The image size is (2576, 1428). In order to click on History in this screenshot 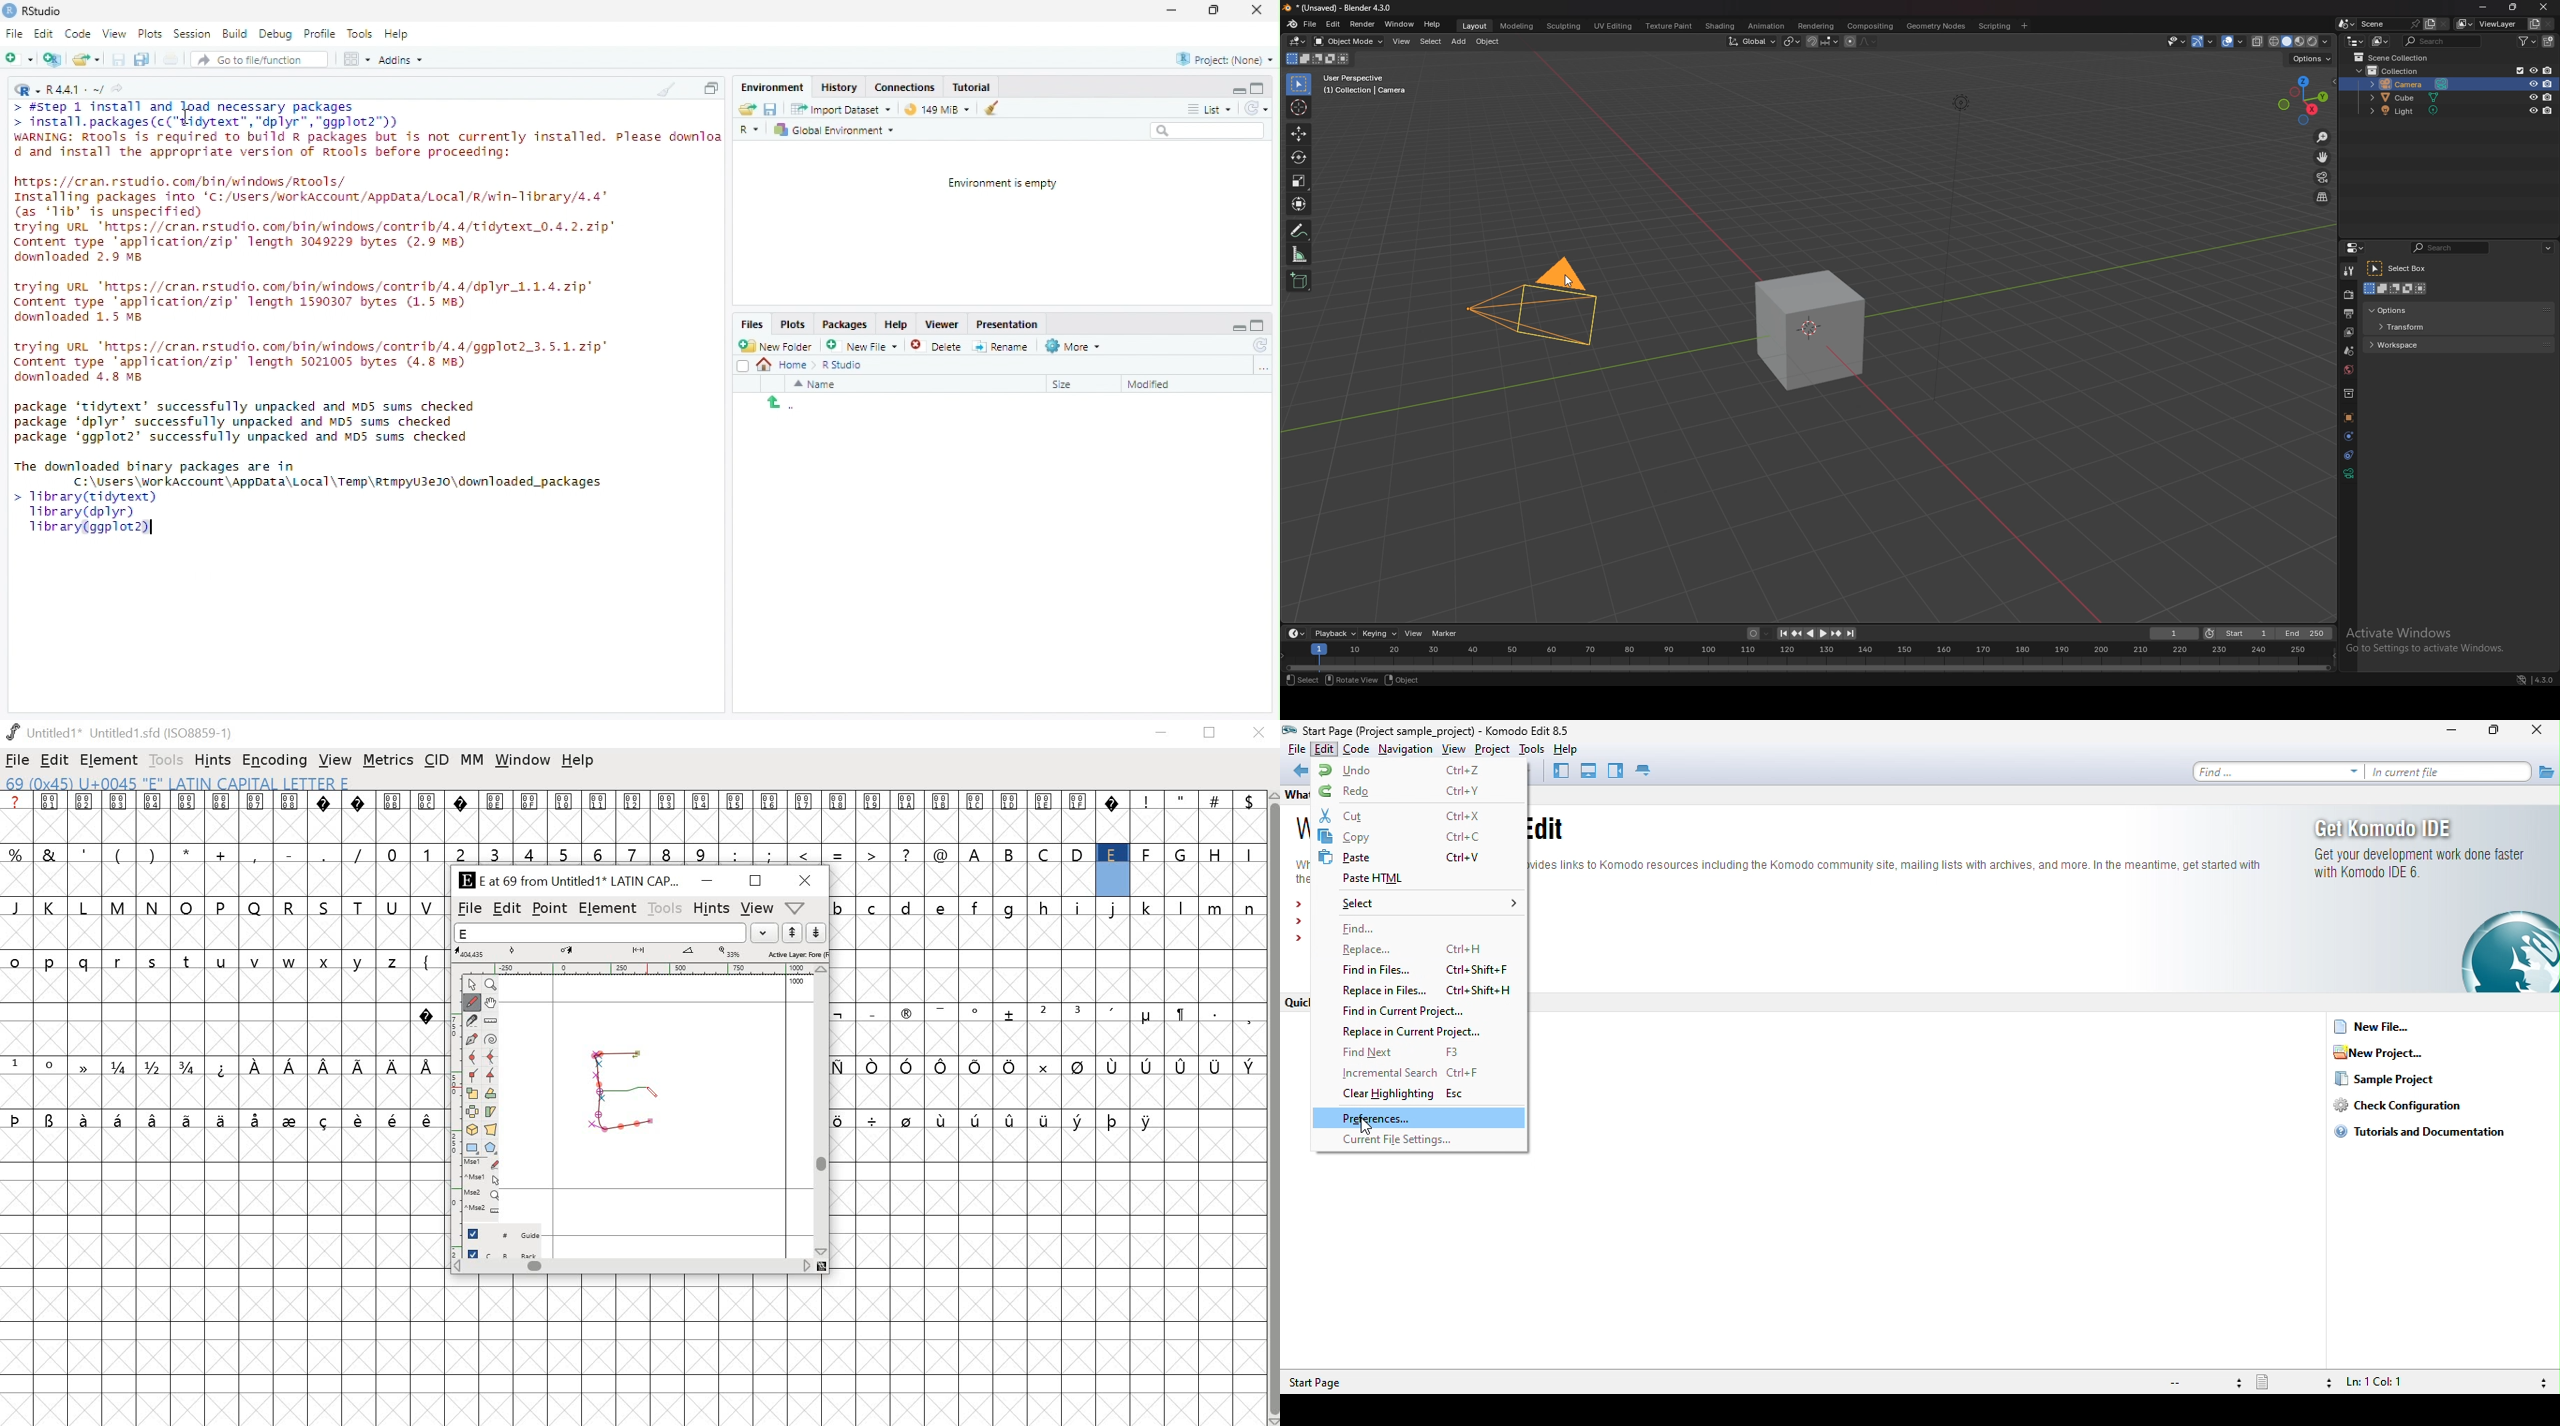, I will do `click(841, 86)`.